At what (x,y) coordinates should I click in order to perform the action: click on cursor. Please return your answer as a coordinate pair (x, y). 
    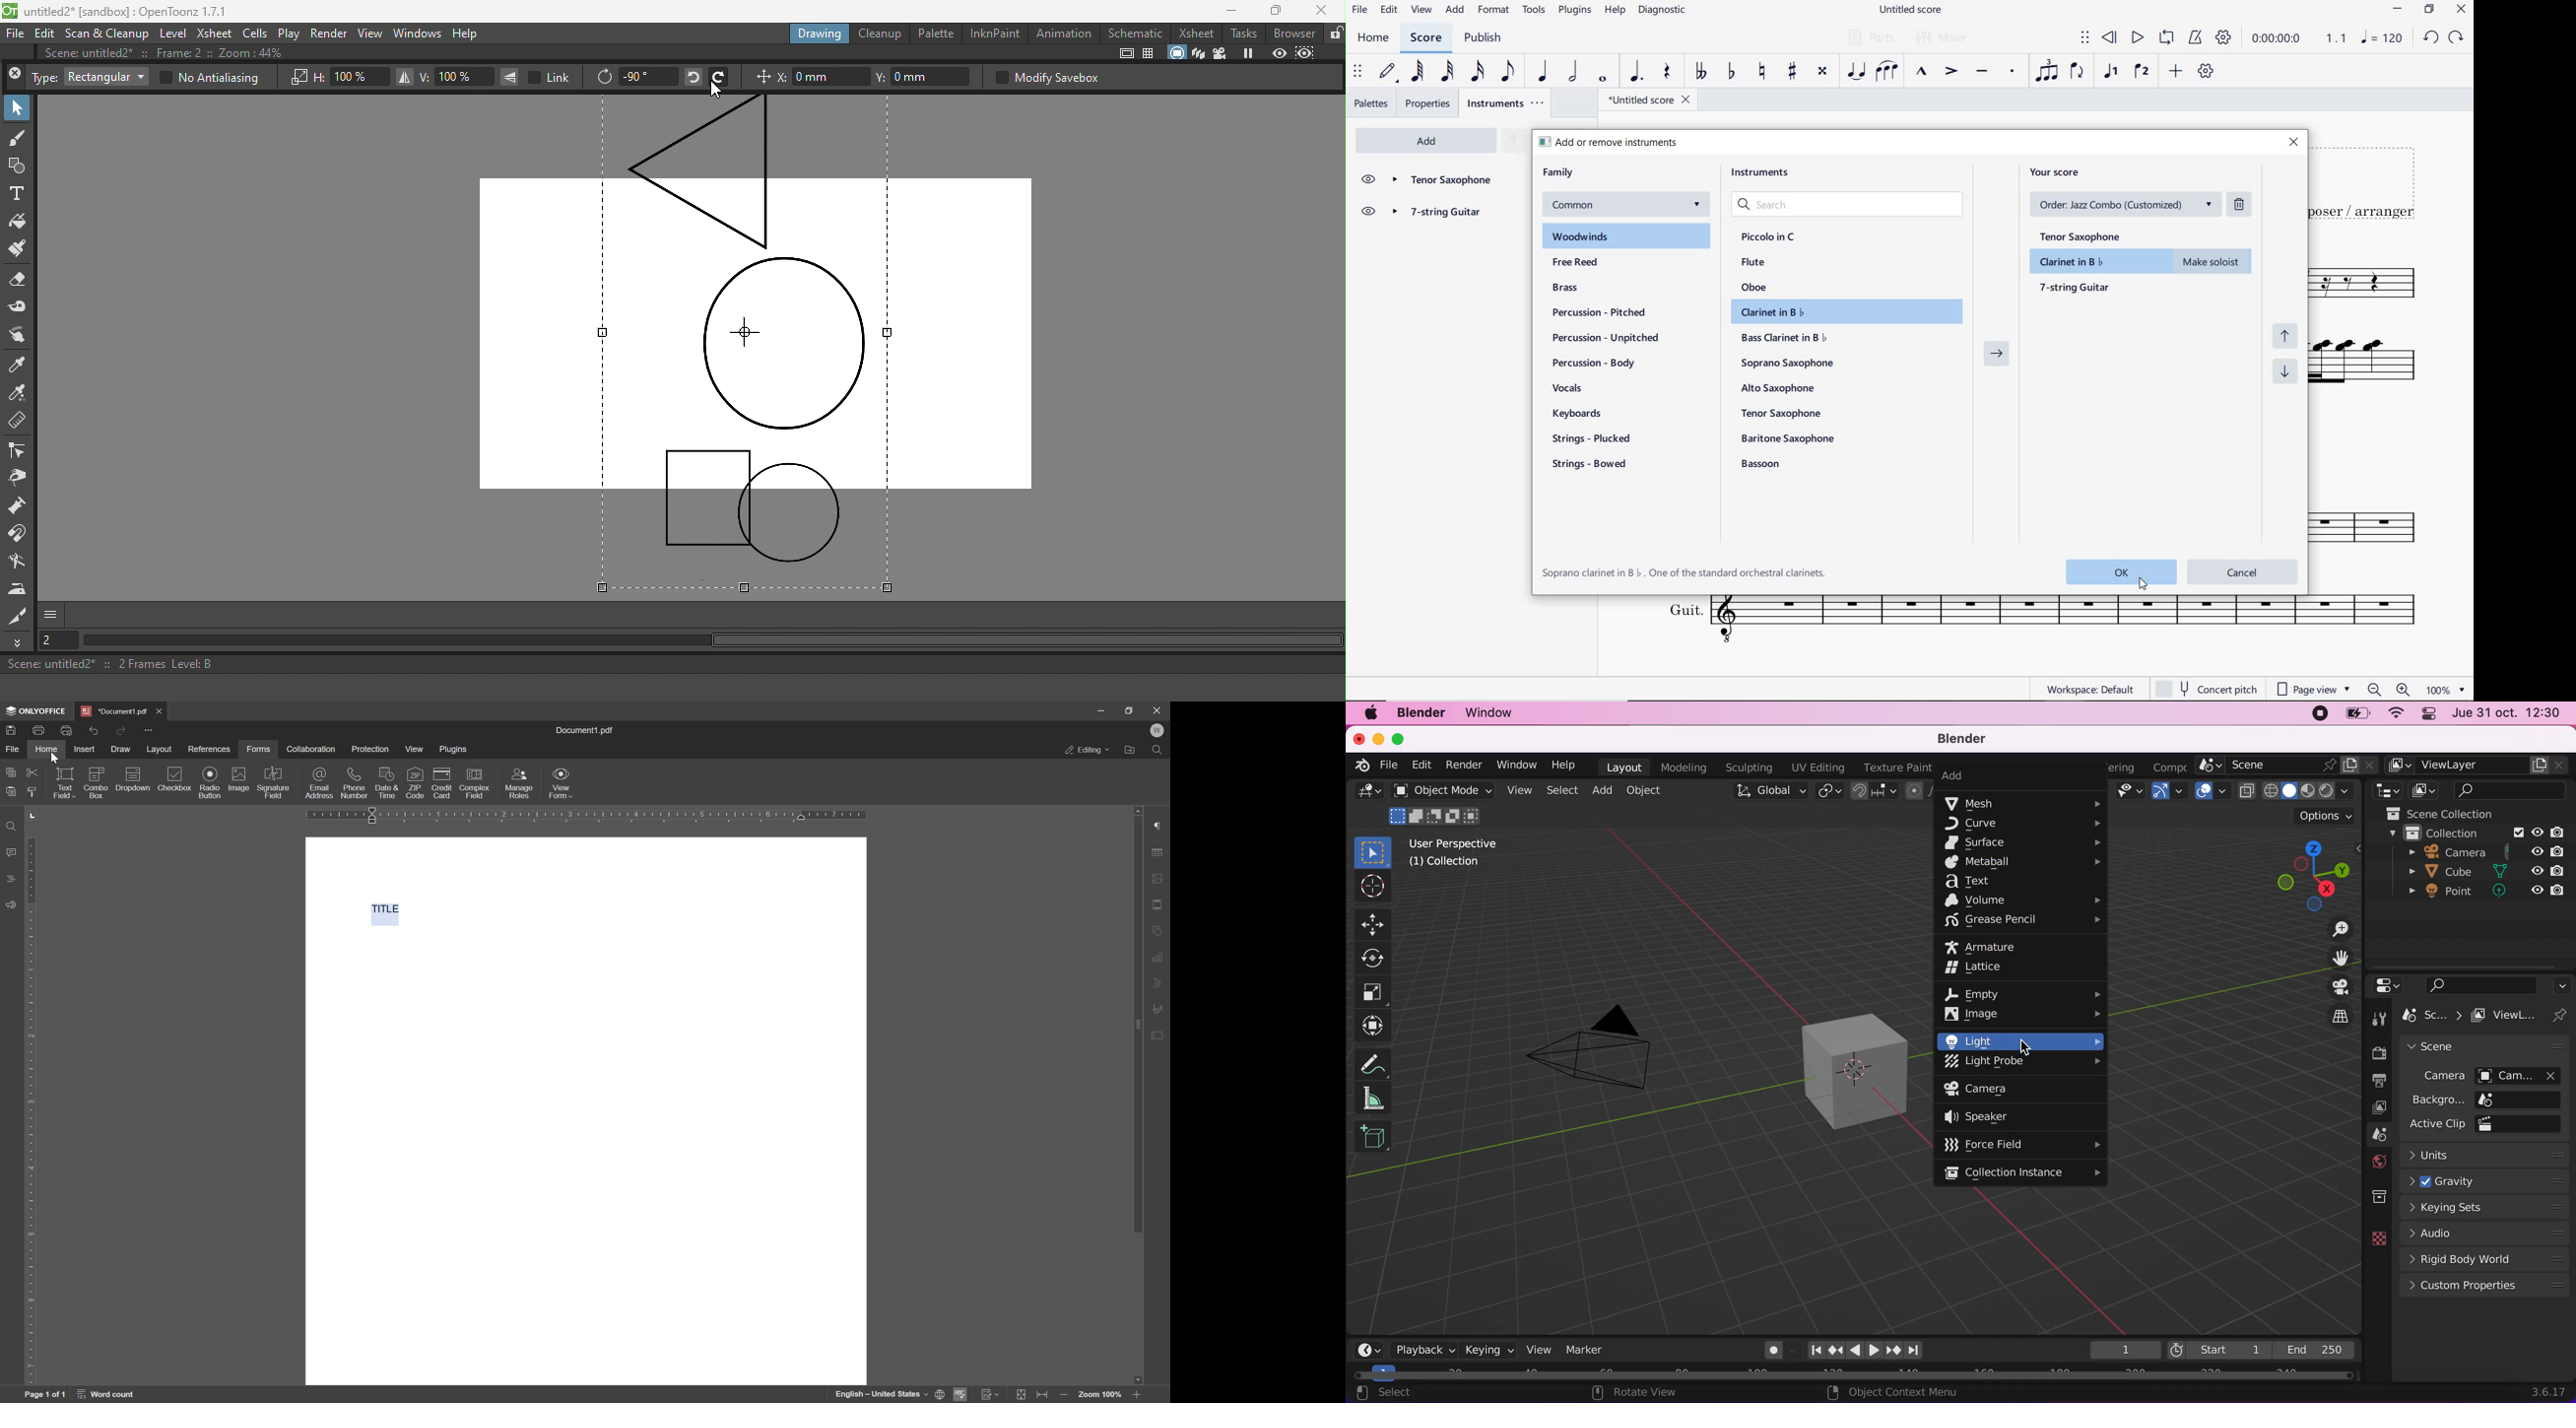
    Looking at the image, I should click on (1372, 886).